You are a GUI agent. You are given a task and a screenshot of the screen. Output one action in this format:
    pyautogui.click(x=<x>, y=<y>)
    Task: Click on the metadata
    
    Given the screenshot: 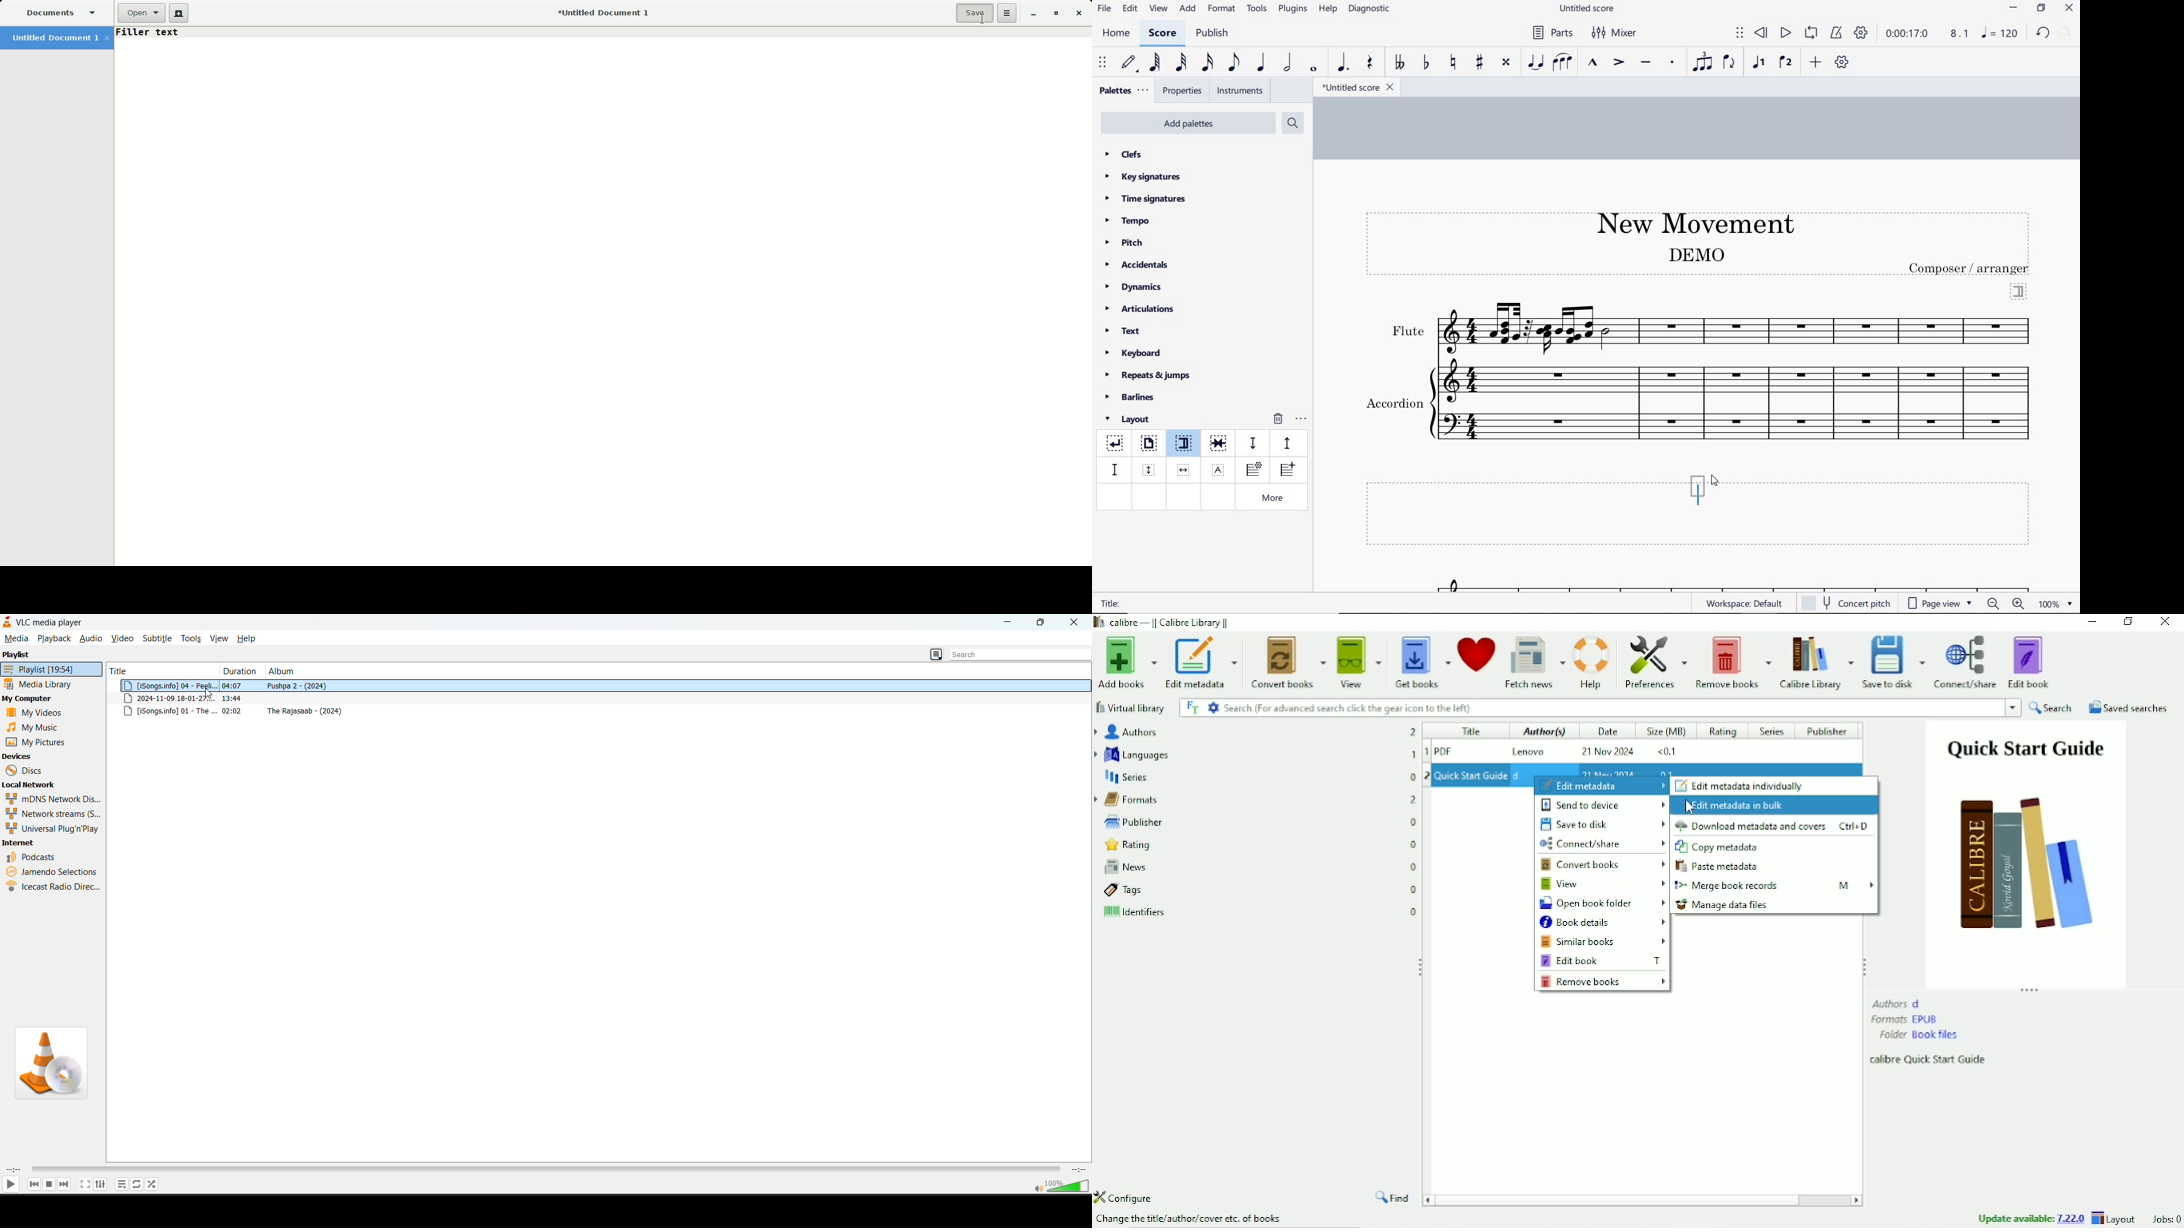 What is the action you would take?
    pyautogui.click(x=600, y=698)
    